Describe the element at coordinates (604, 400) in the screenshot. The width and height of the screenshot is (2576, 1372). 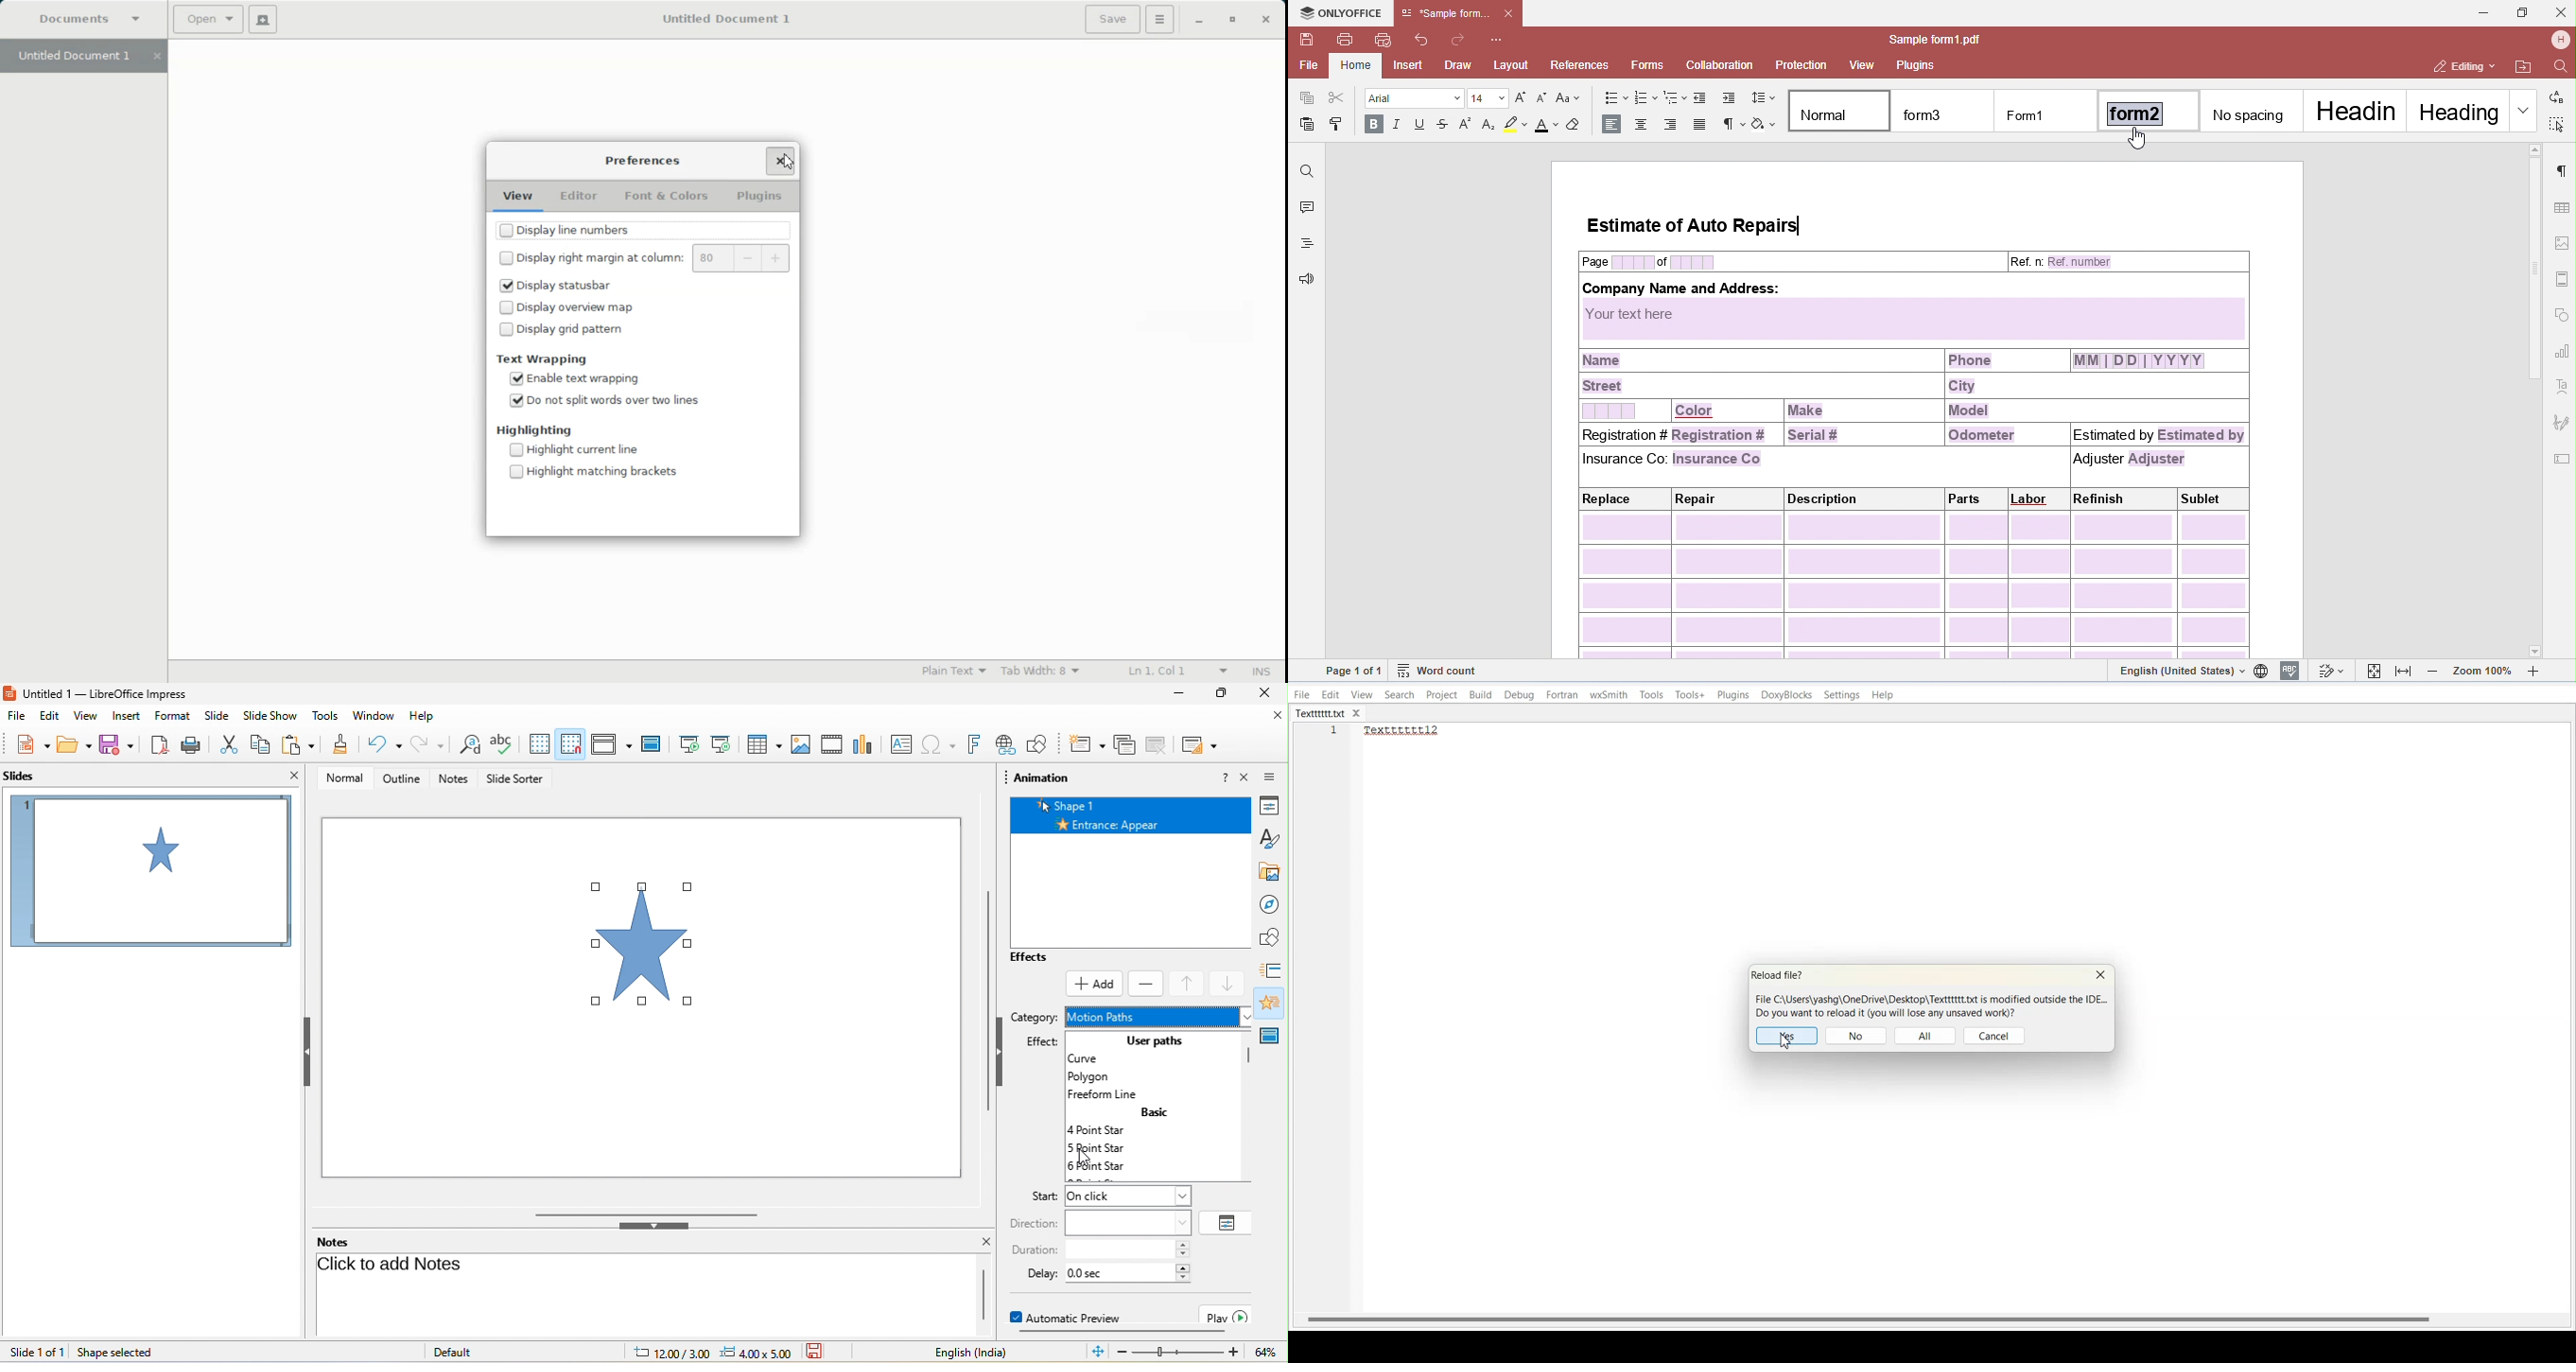
I see `(un)check Enable Do not split words over two lines` at that location.